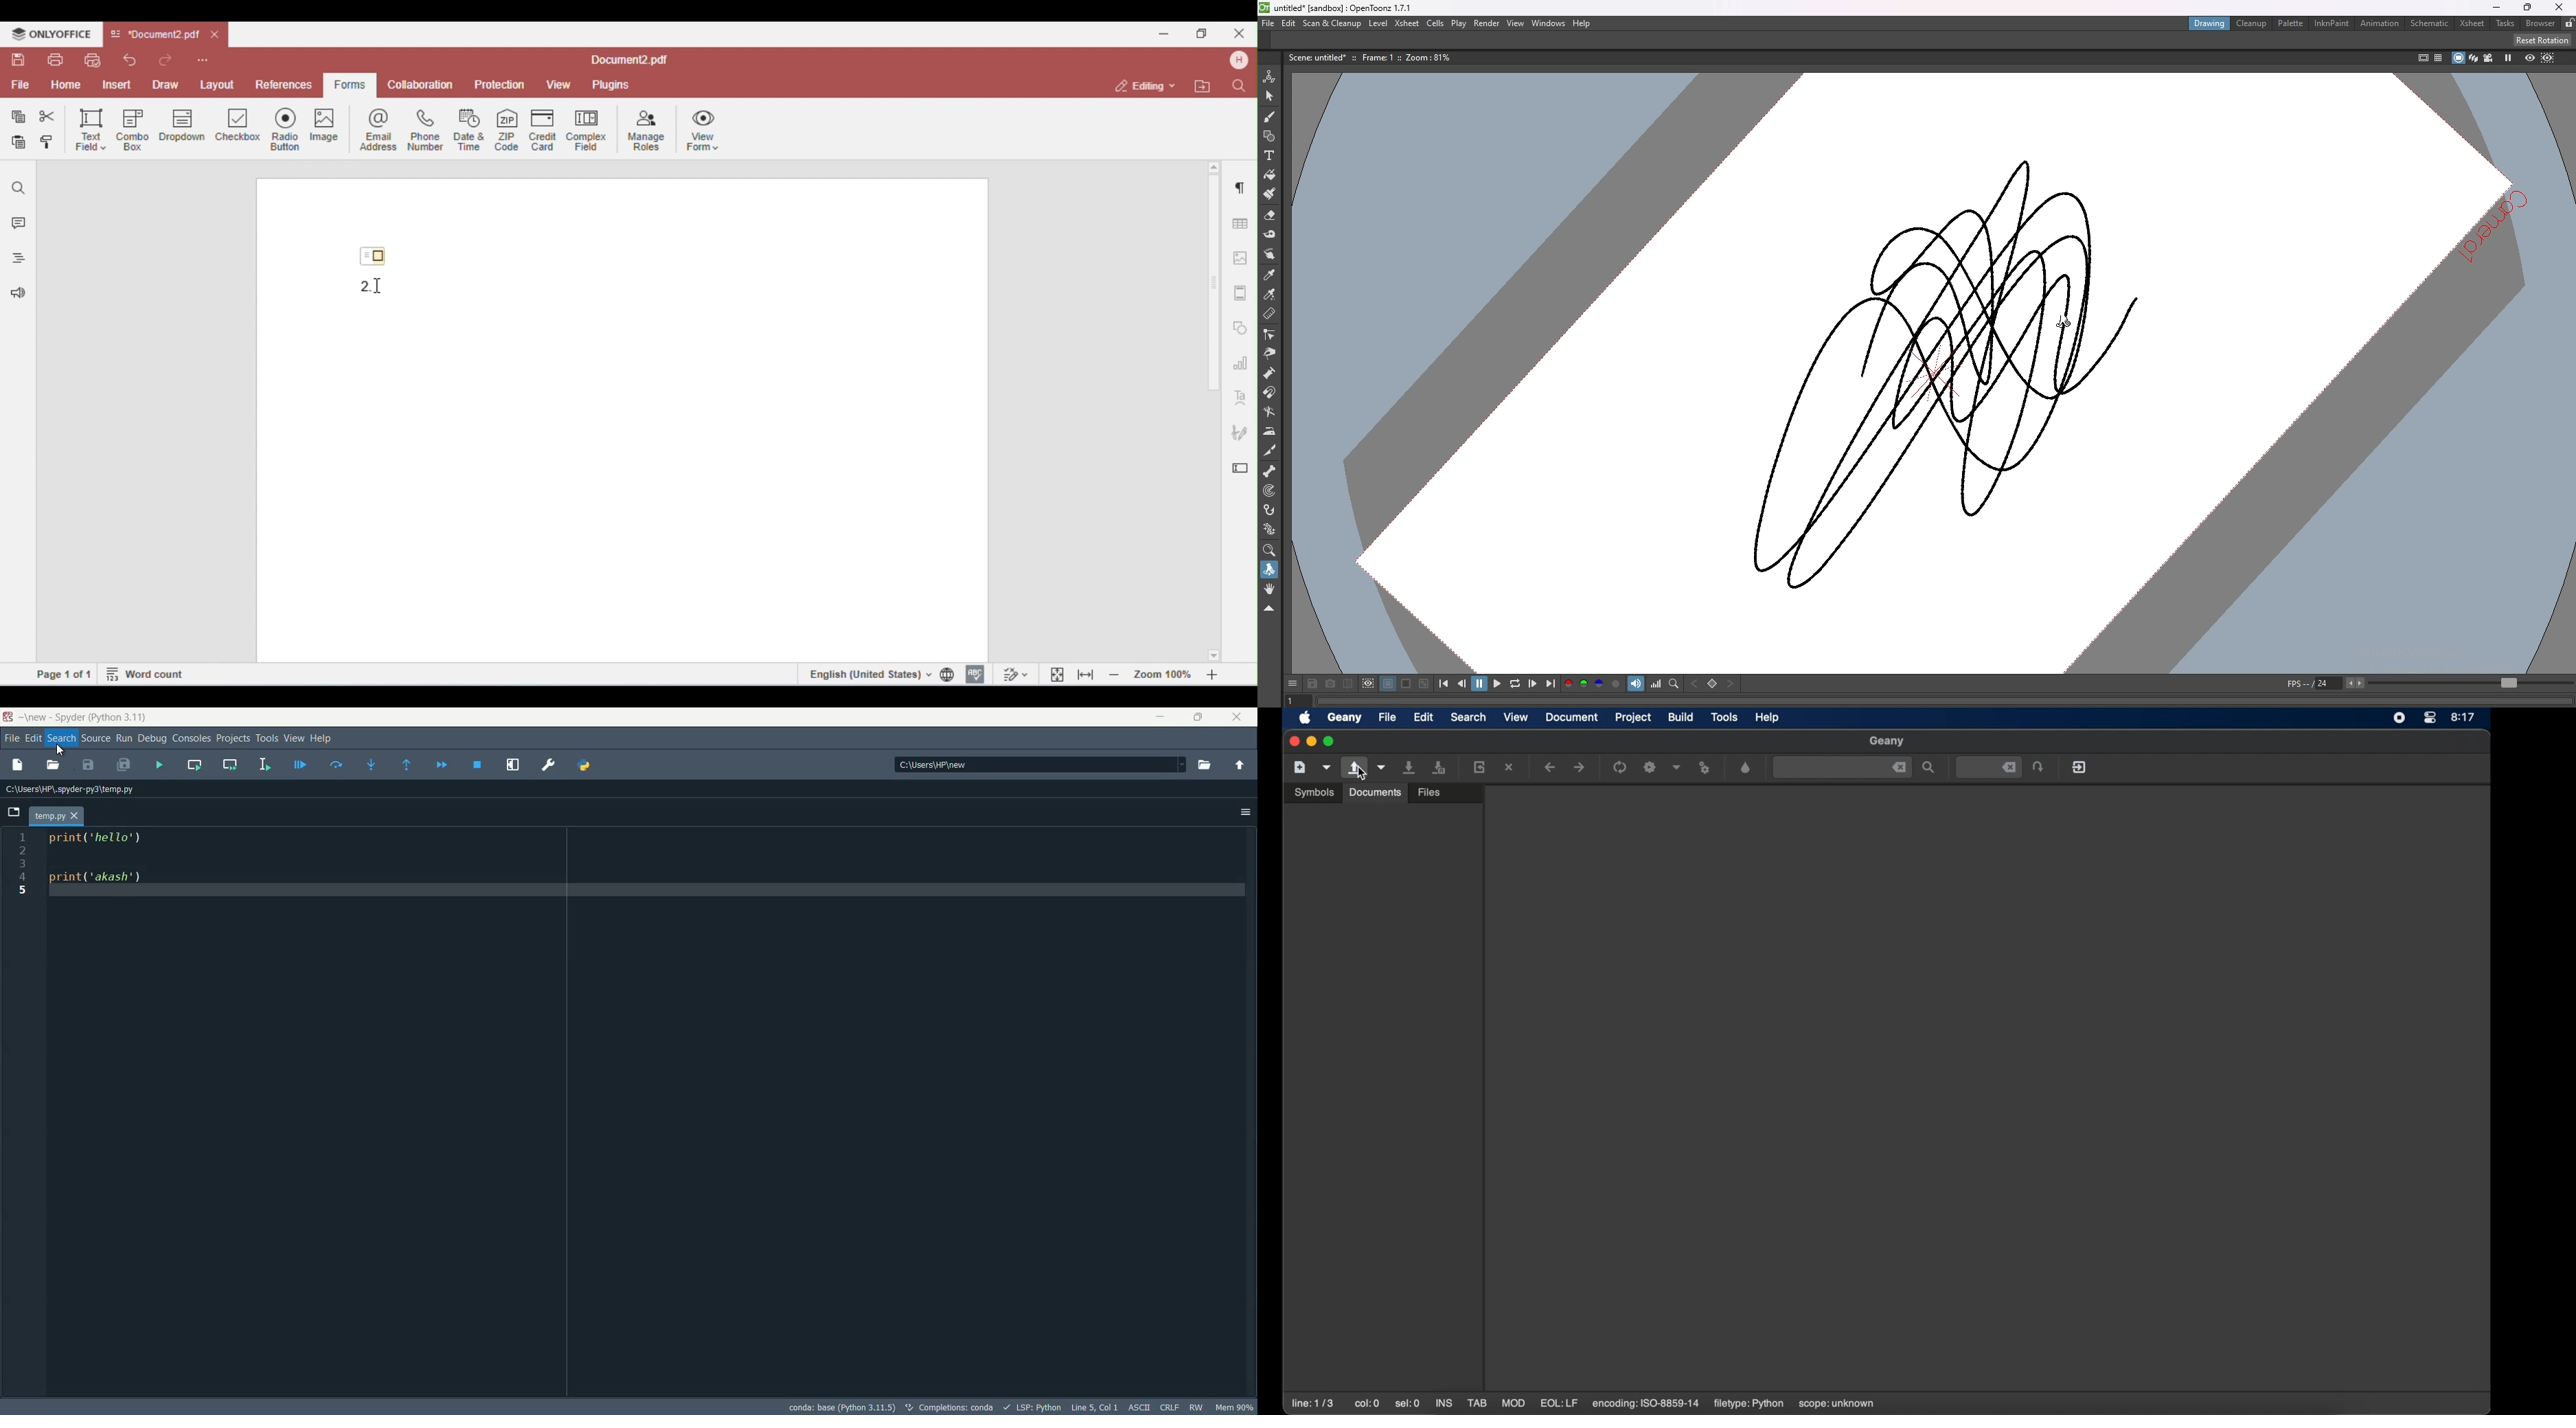  Describe the element at coordinates (301, 765) in the screenshot. I see `debug file` at that location.